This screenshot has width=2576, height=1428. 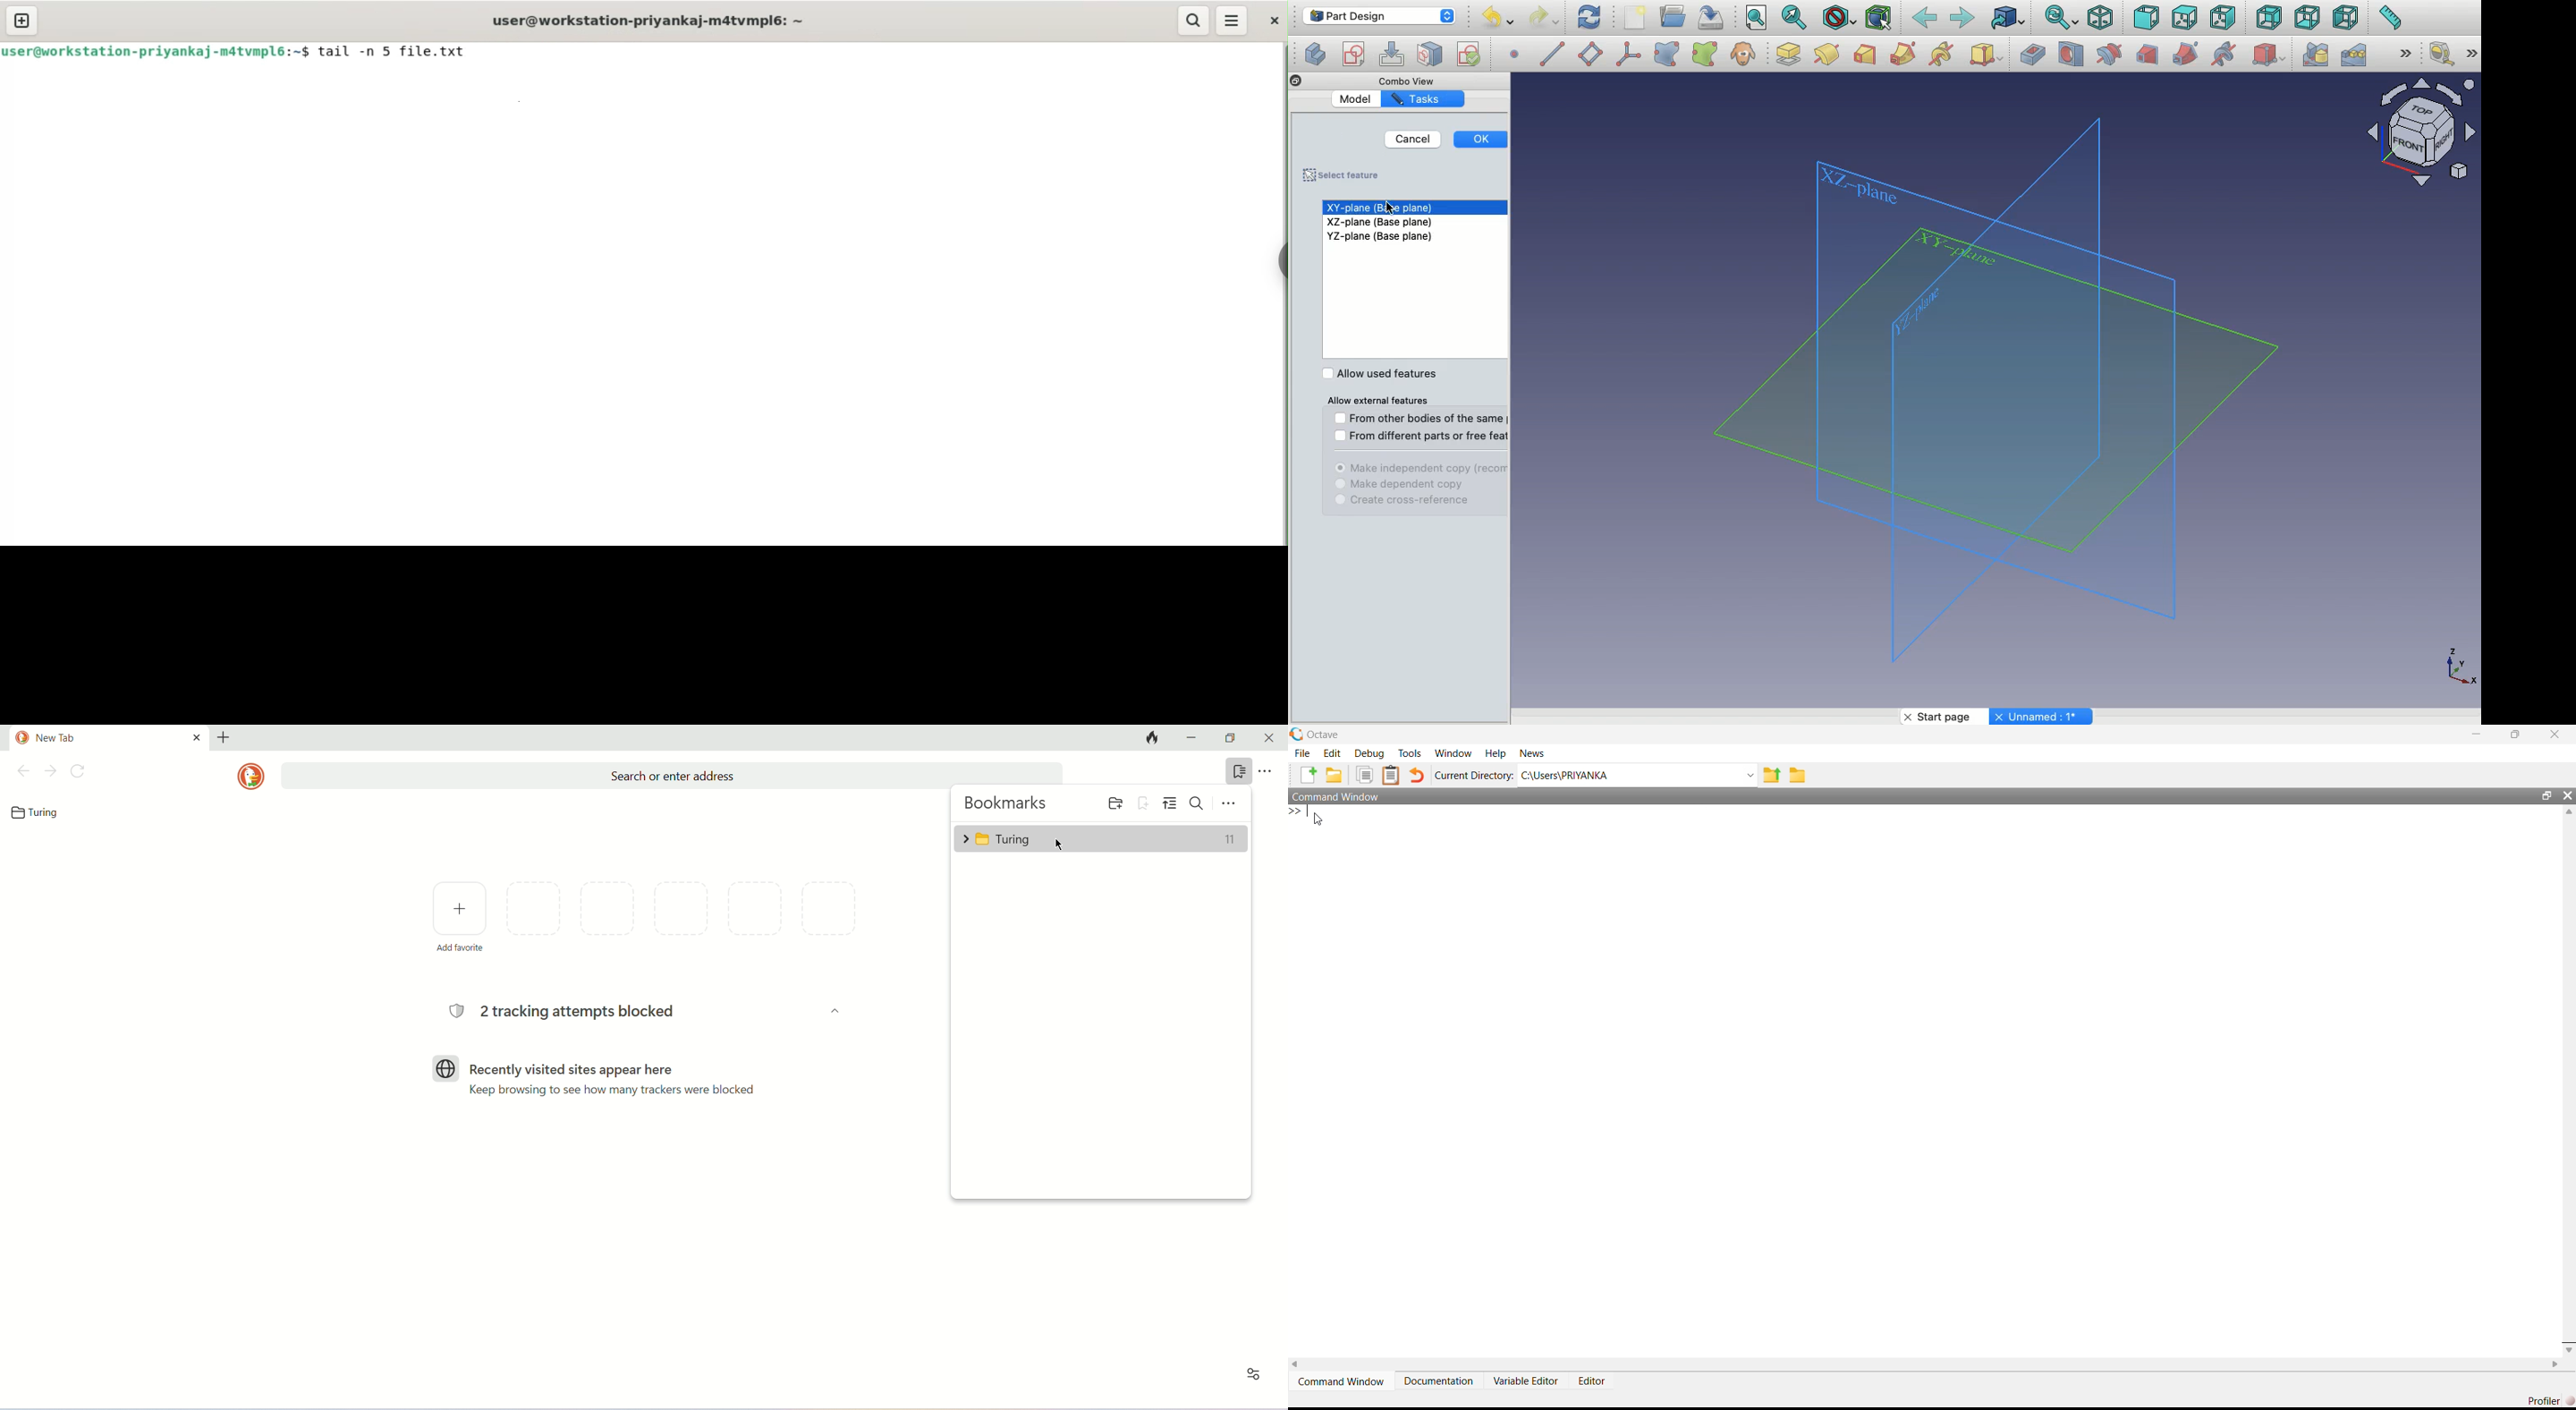 What do you see at coordinates (2109, 55) in the screenshot?
I see `Groove` at bounding box center [2109, 55].